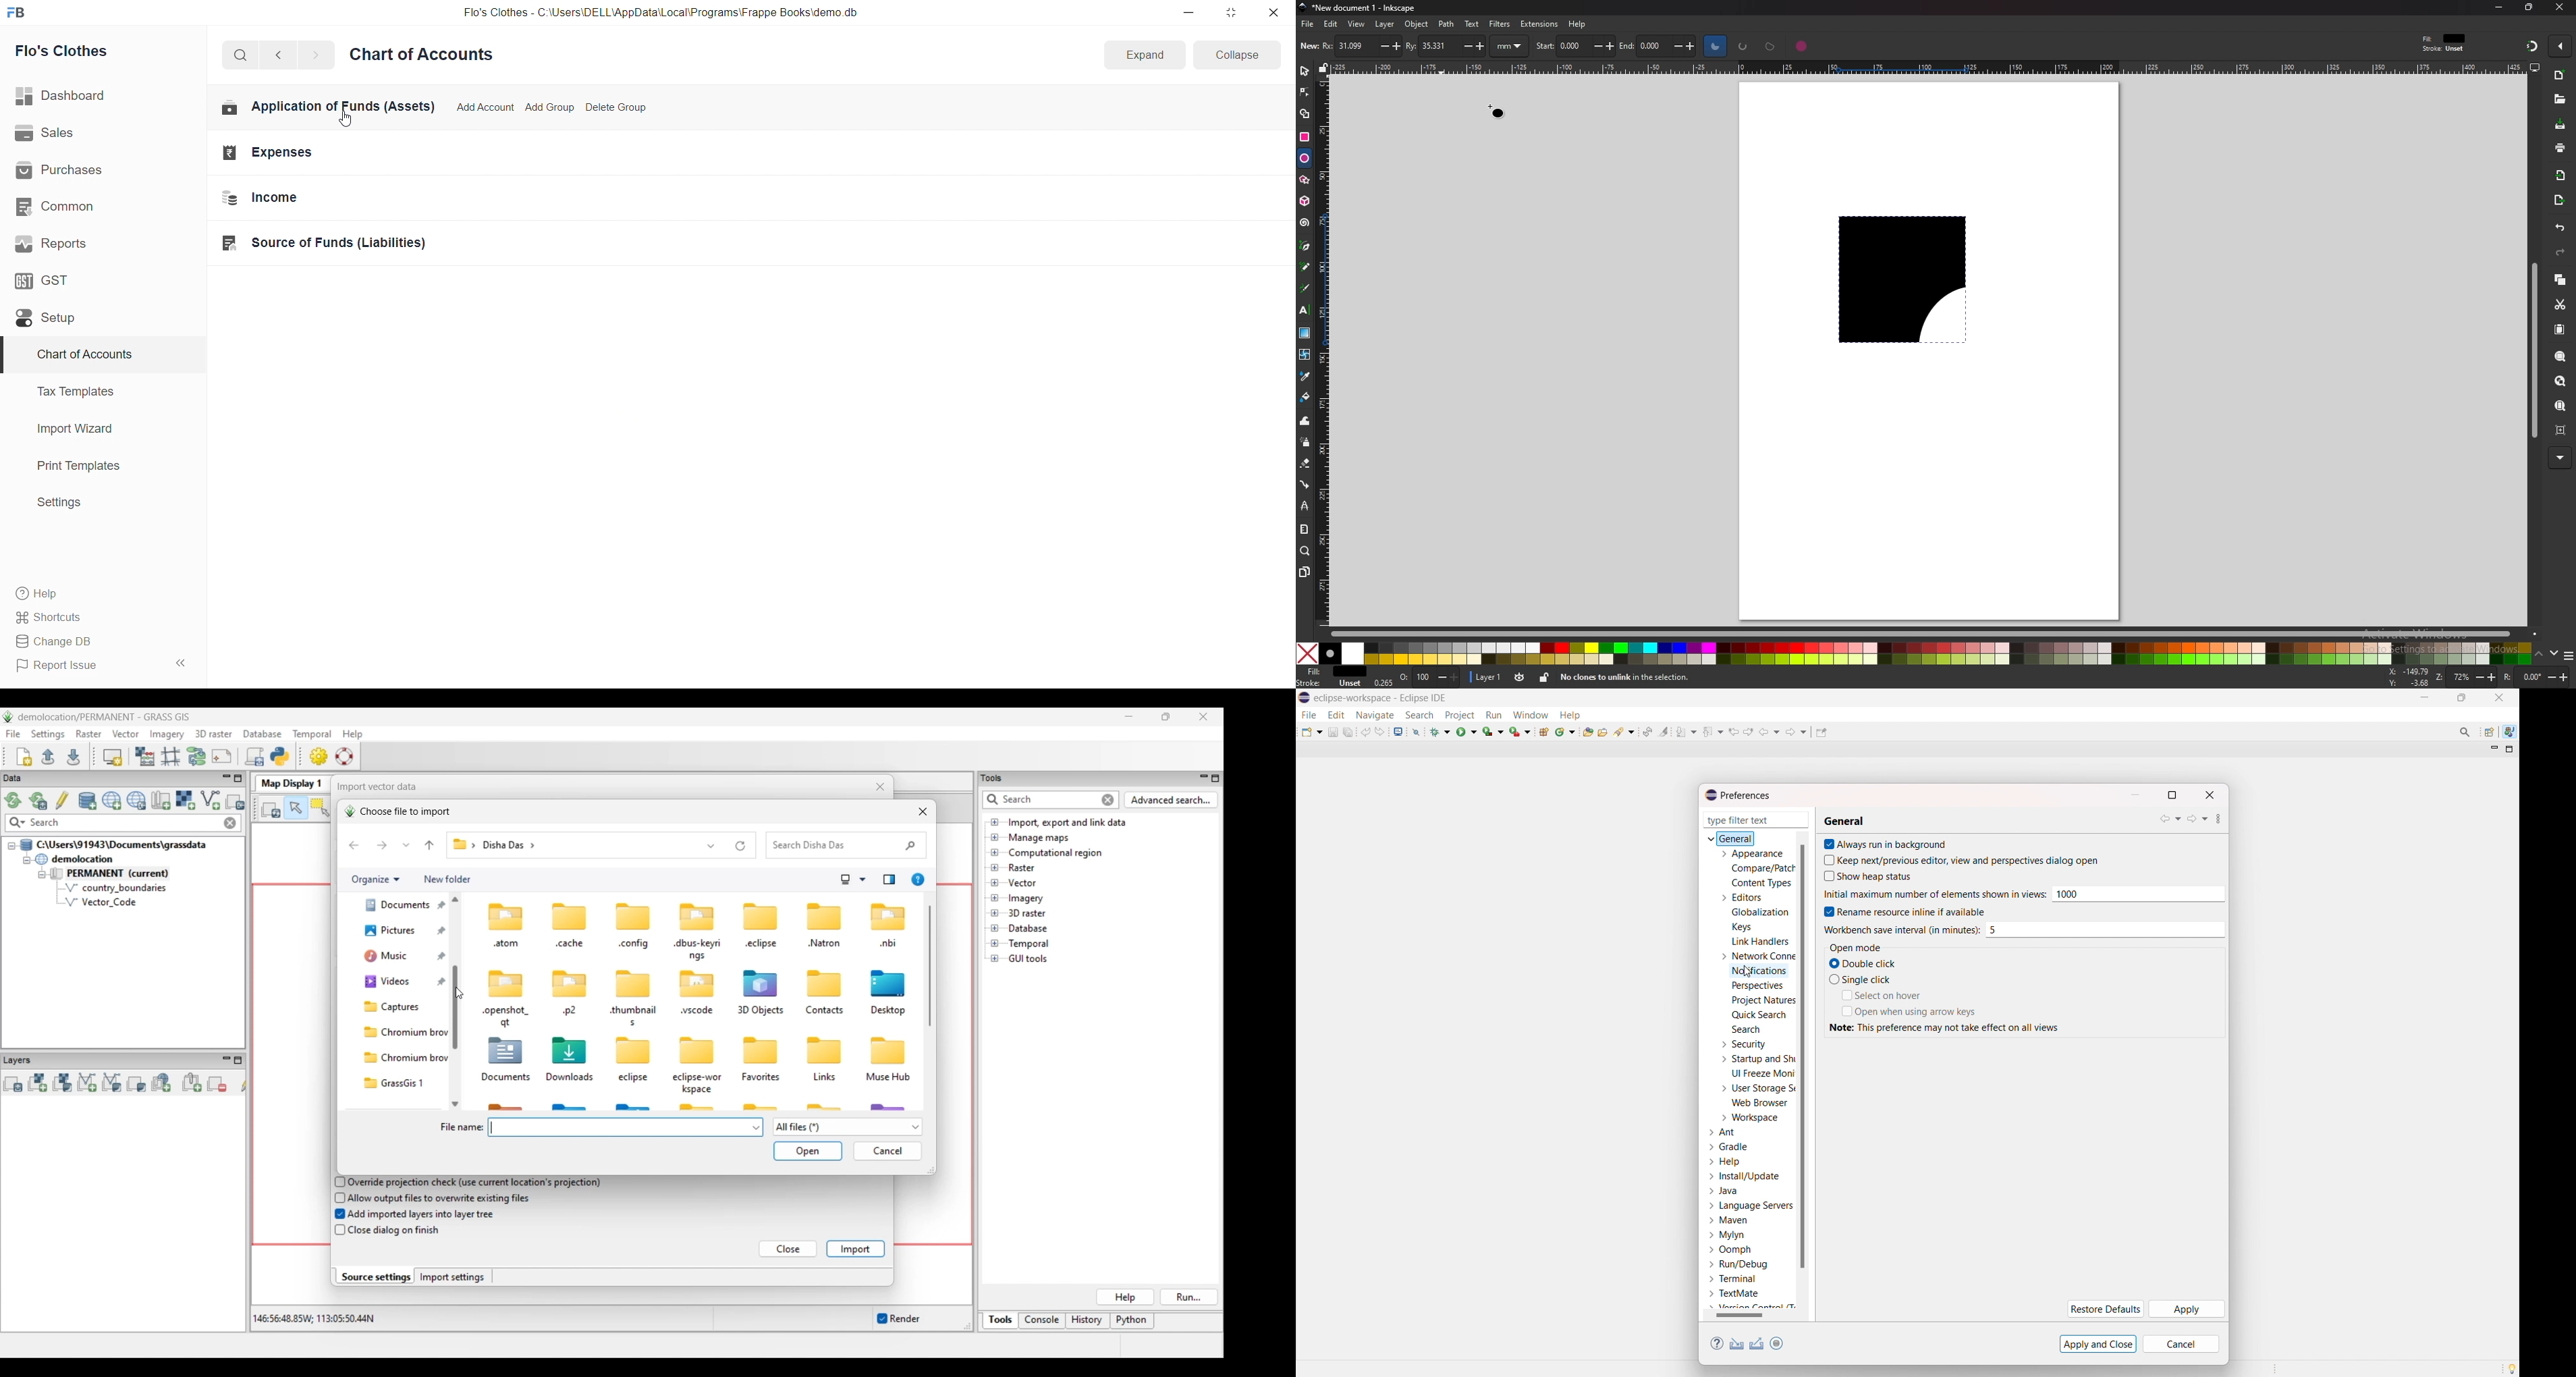  Describe the element at coordinates (425, 55) in the screenshot. I see `Chart of Accounts` at that location.